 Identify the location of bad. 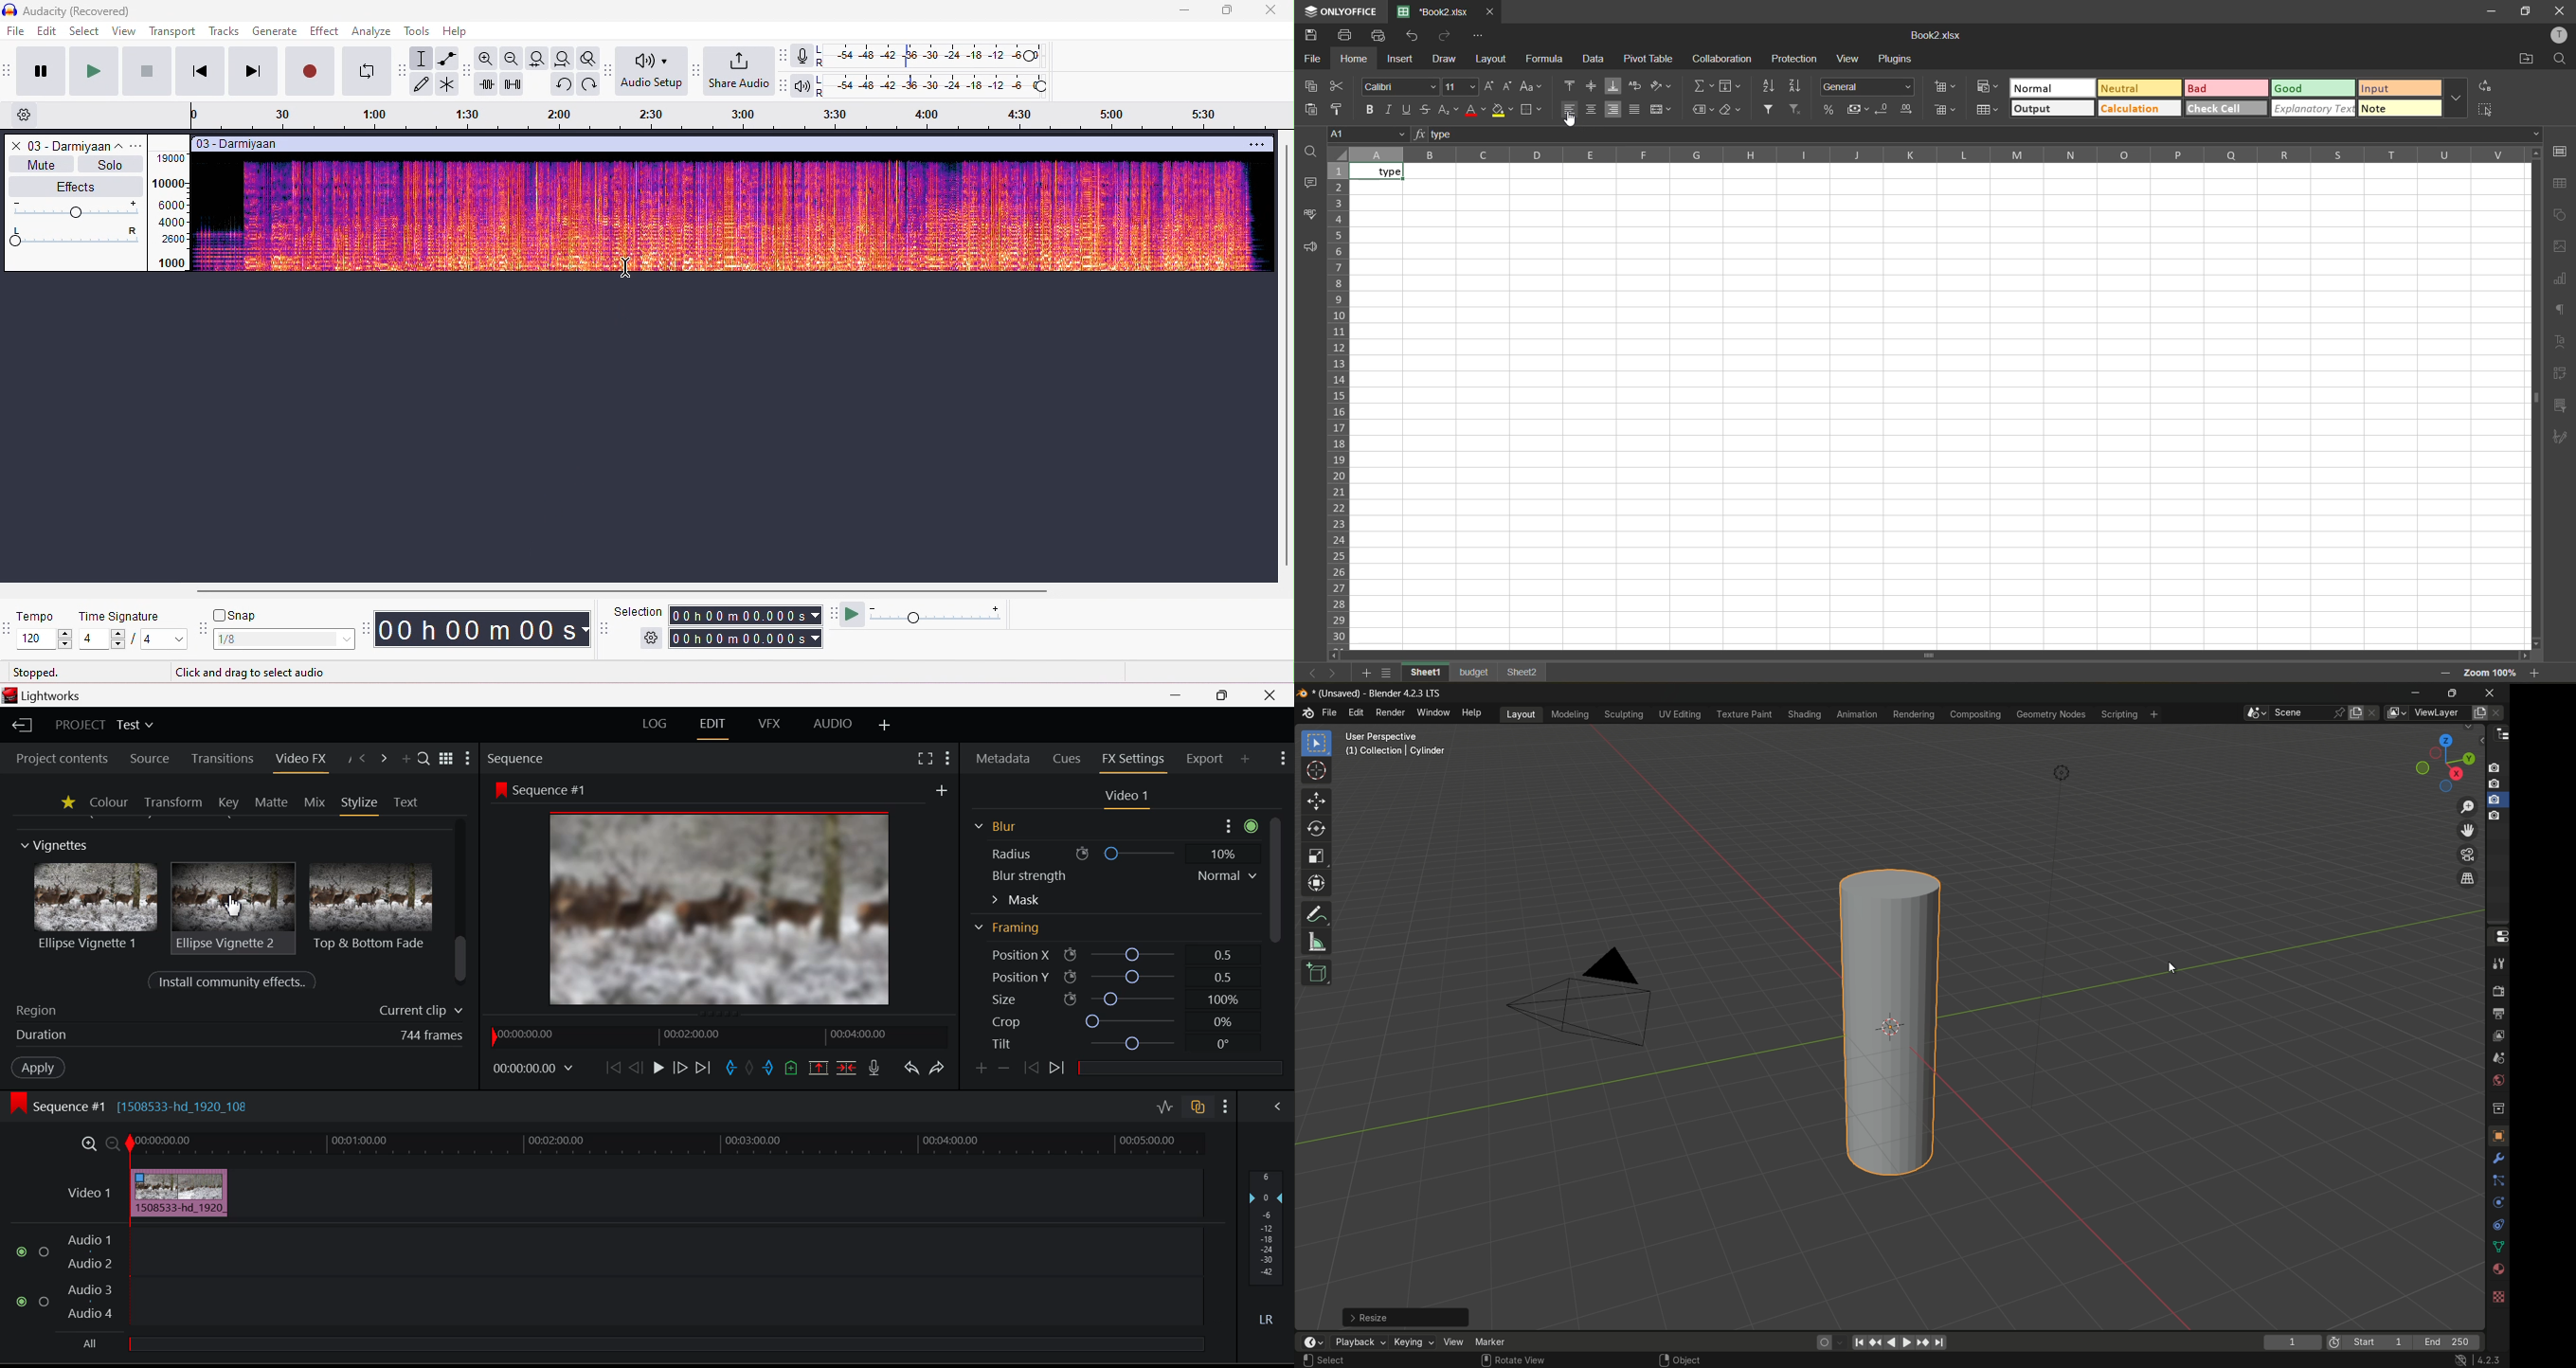
(2224, 87).